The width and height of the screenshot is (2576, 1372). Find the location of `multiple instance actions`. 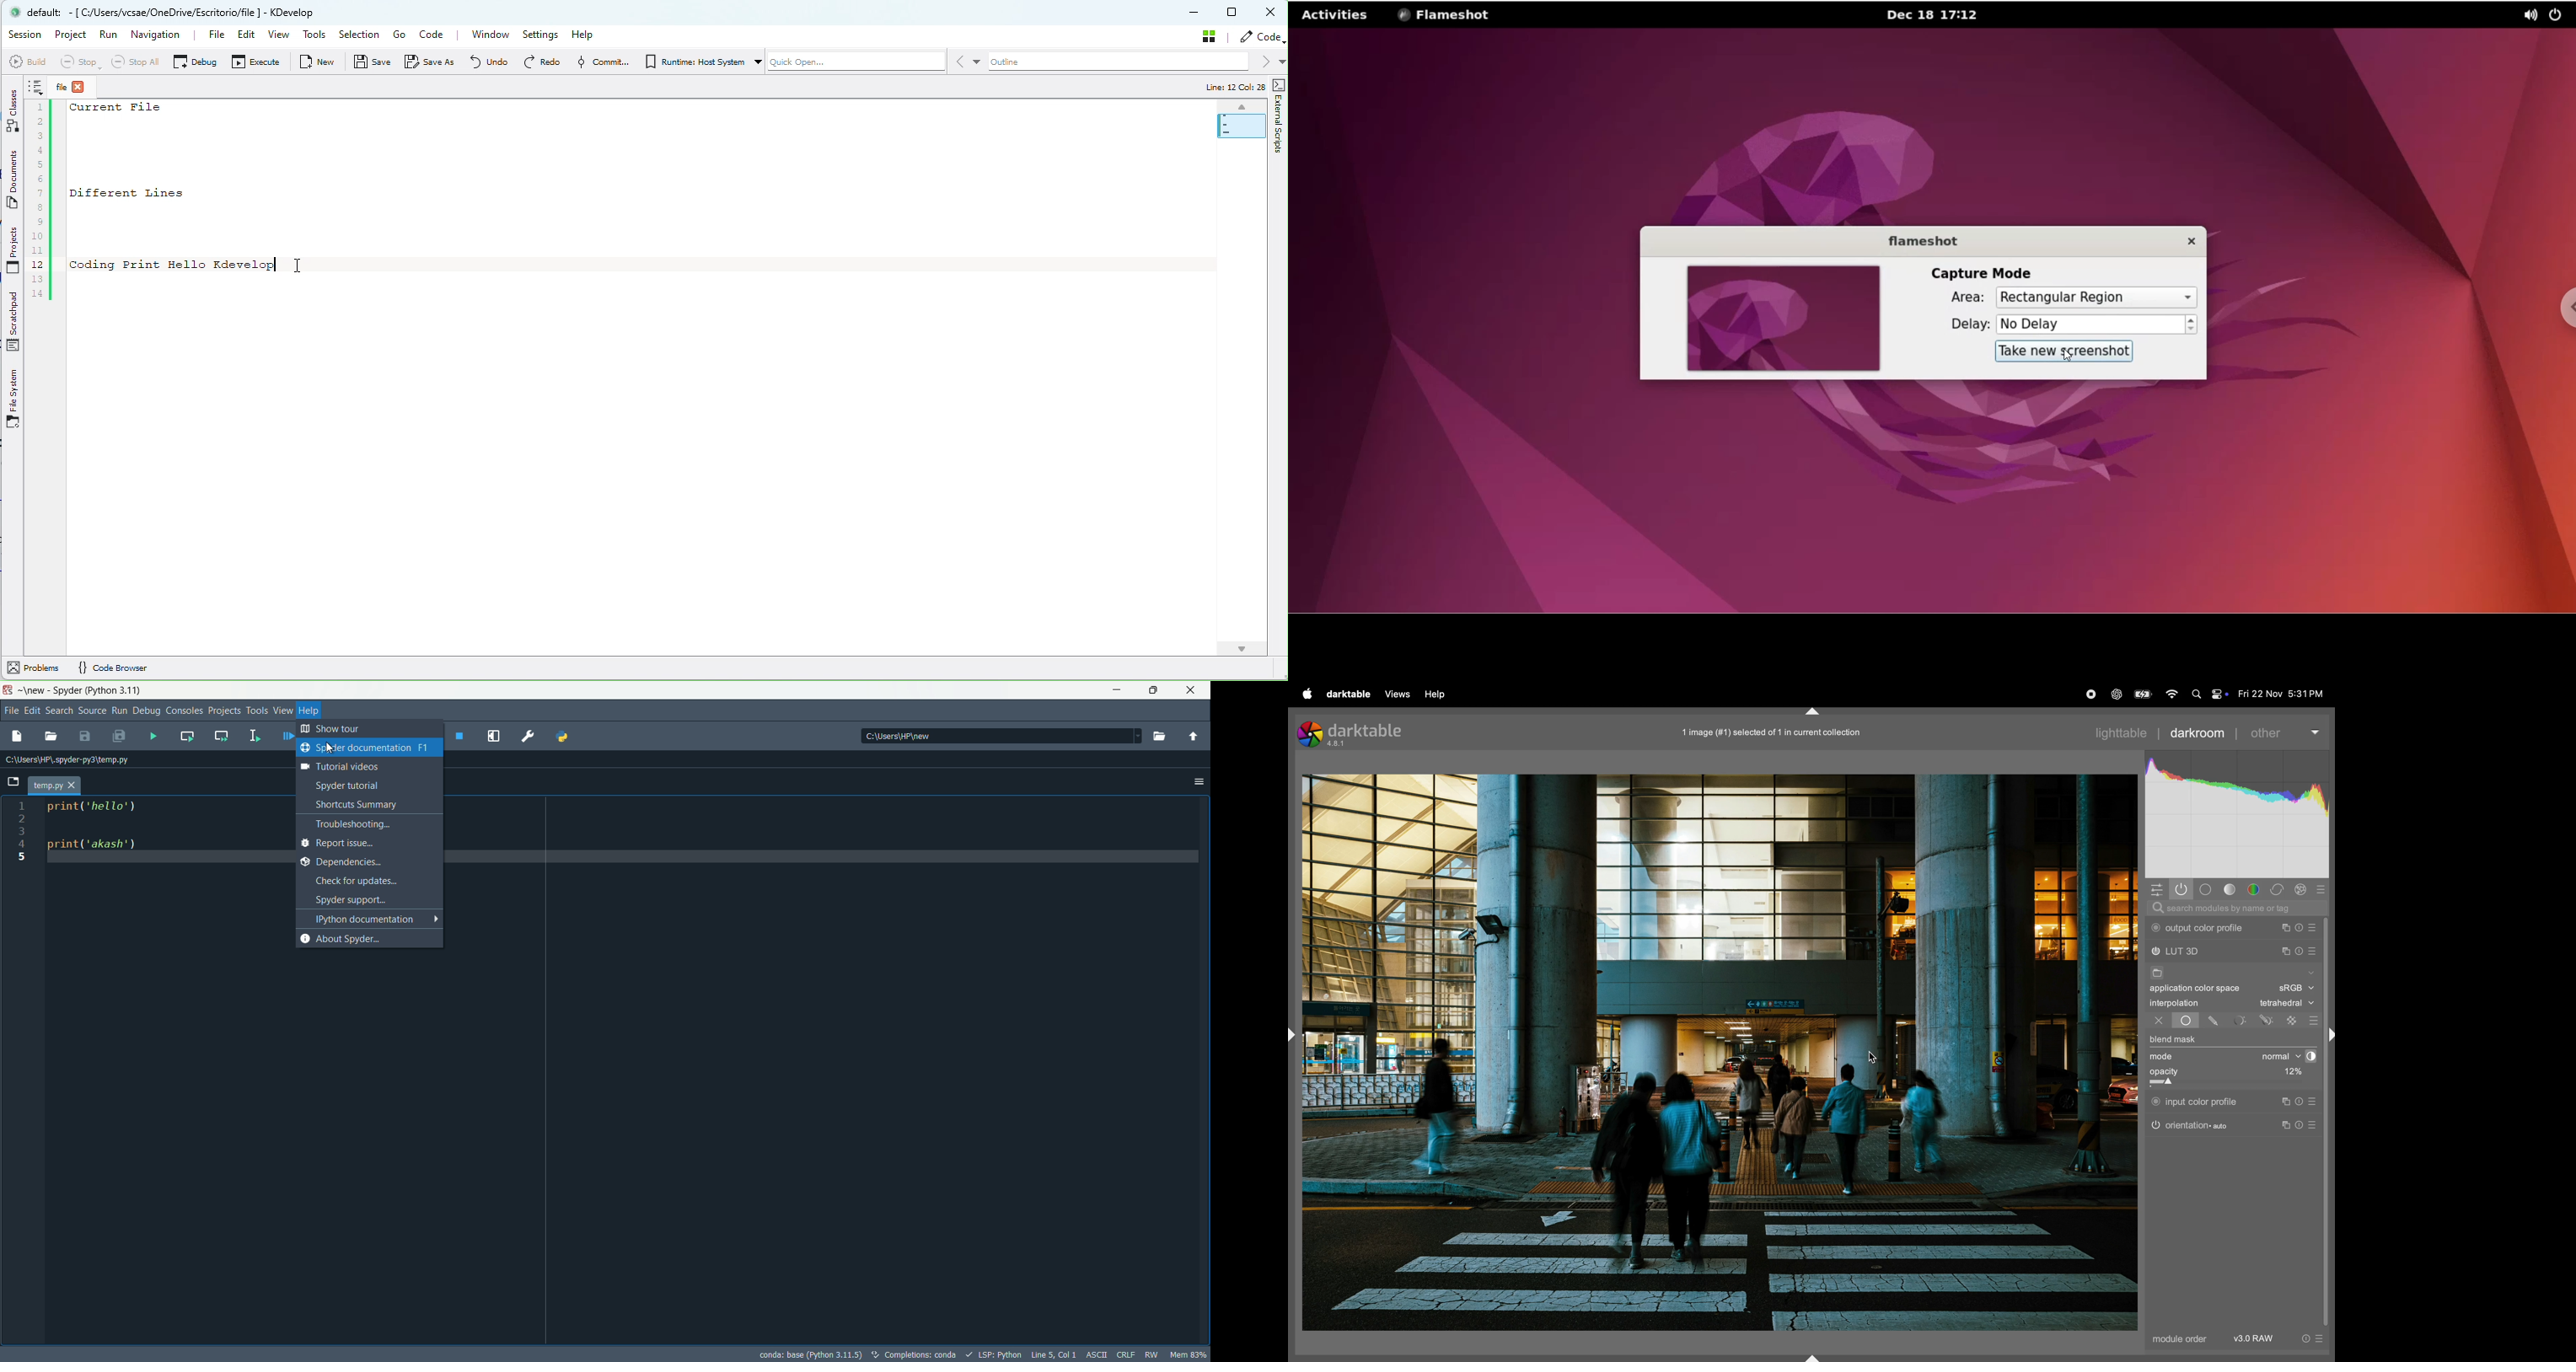

multiple instance actions is located at coordinates (2286, 927).